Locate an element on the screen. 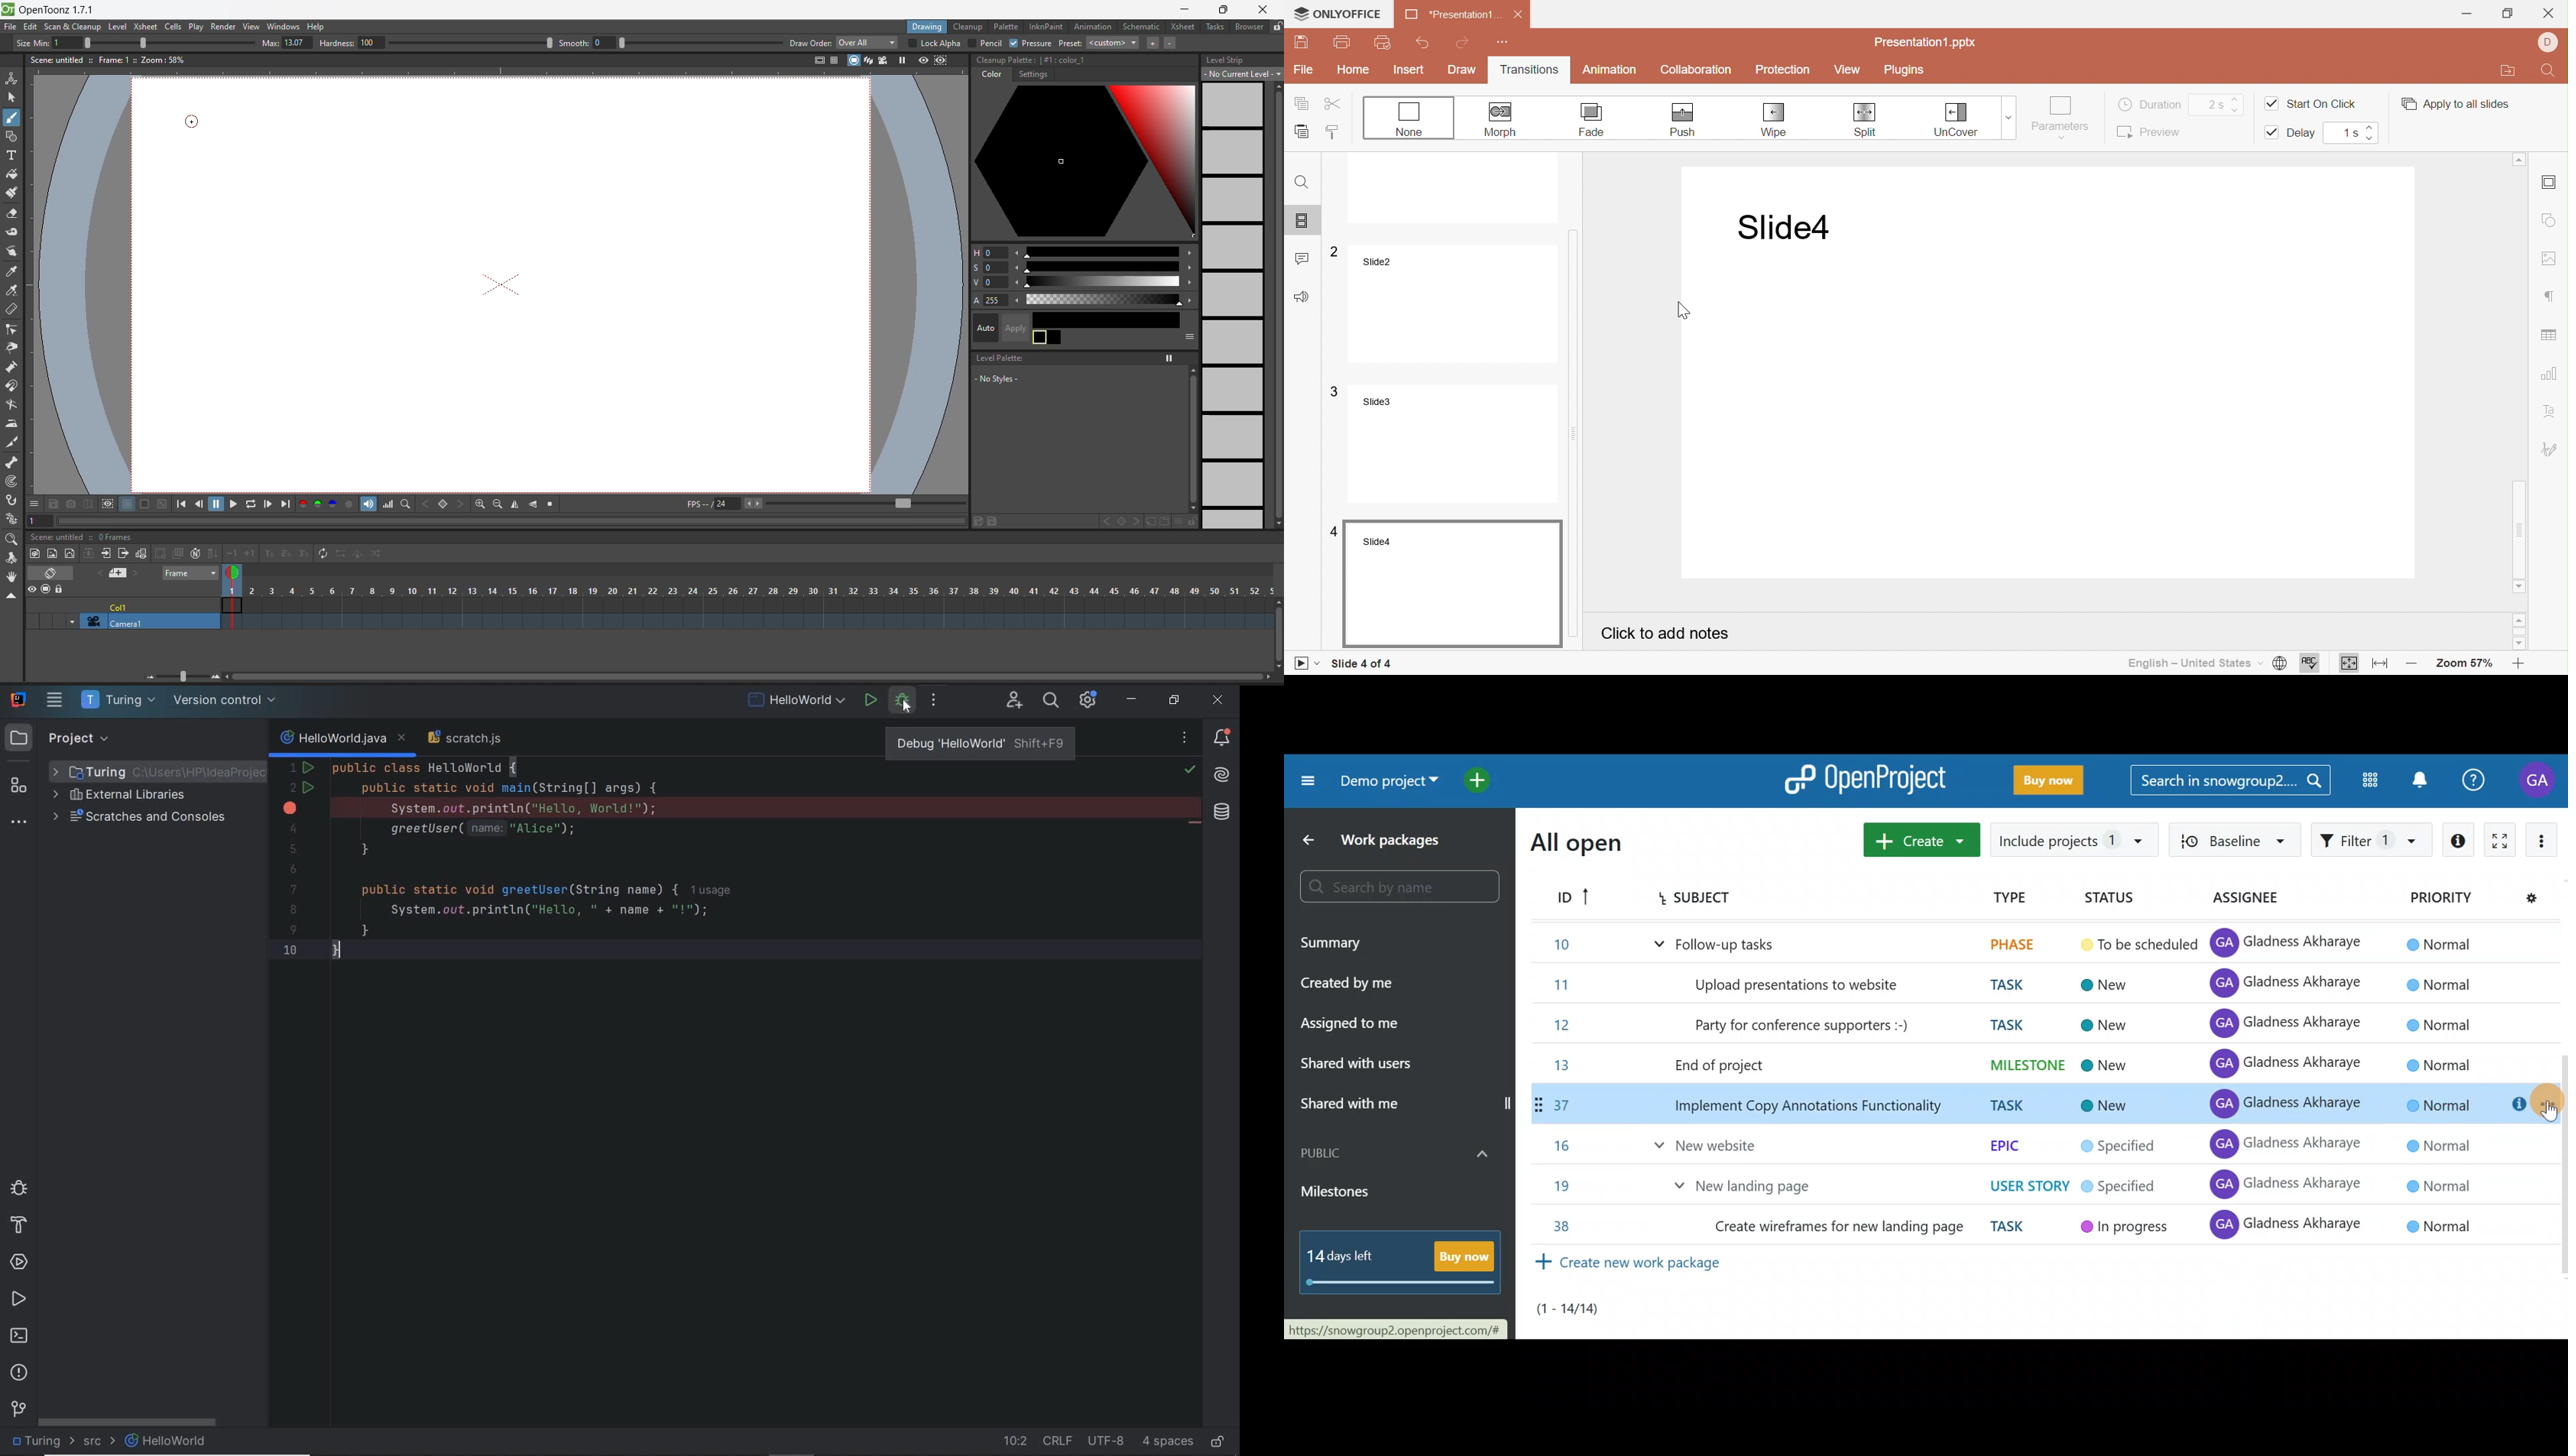 The height and width of the screenshot is (1456, 2576). move left is located at coordinates (1018, 282).